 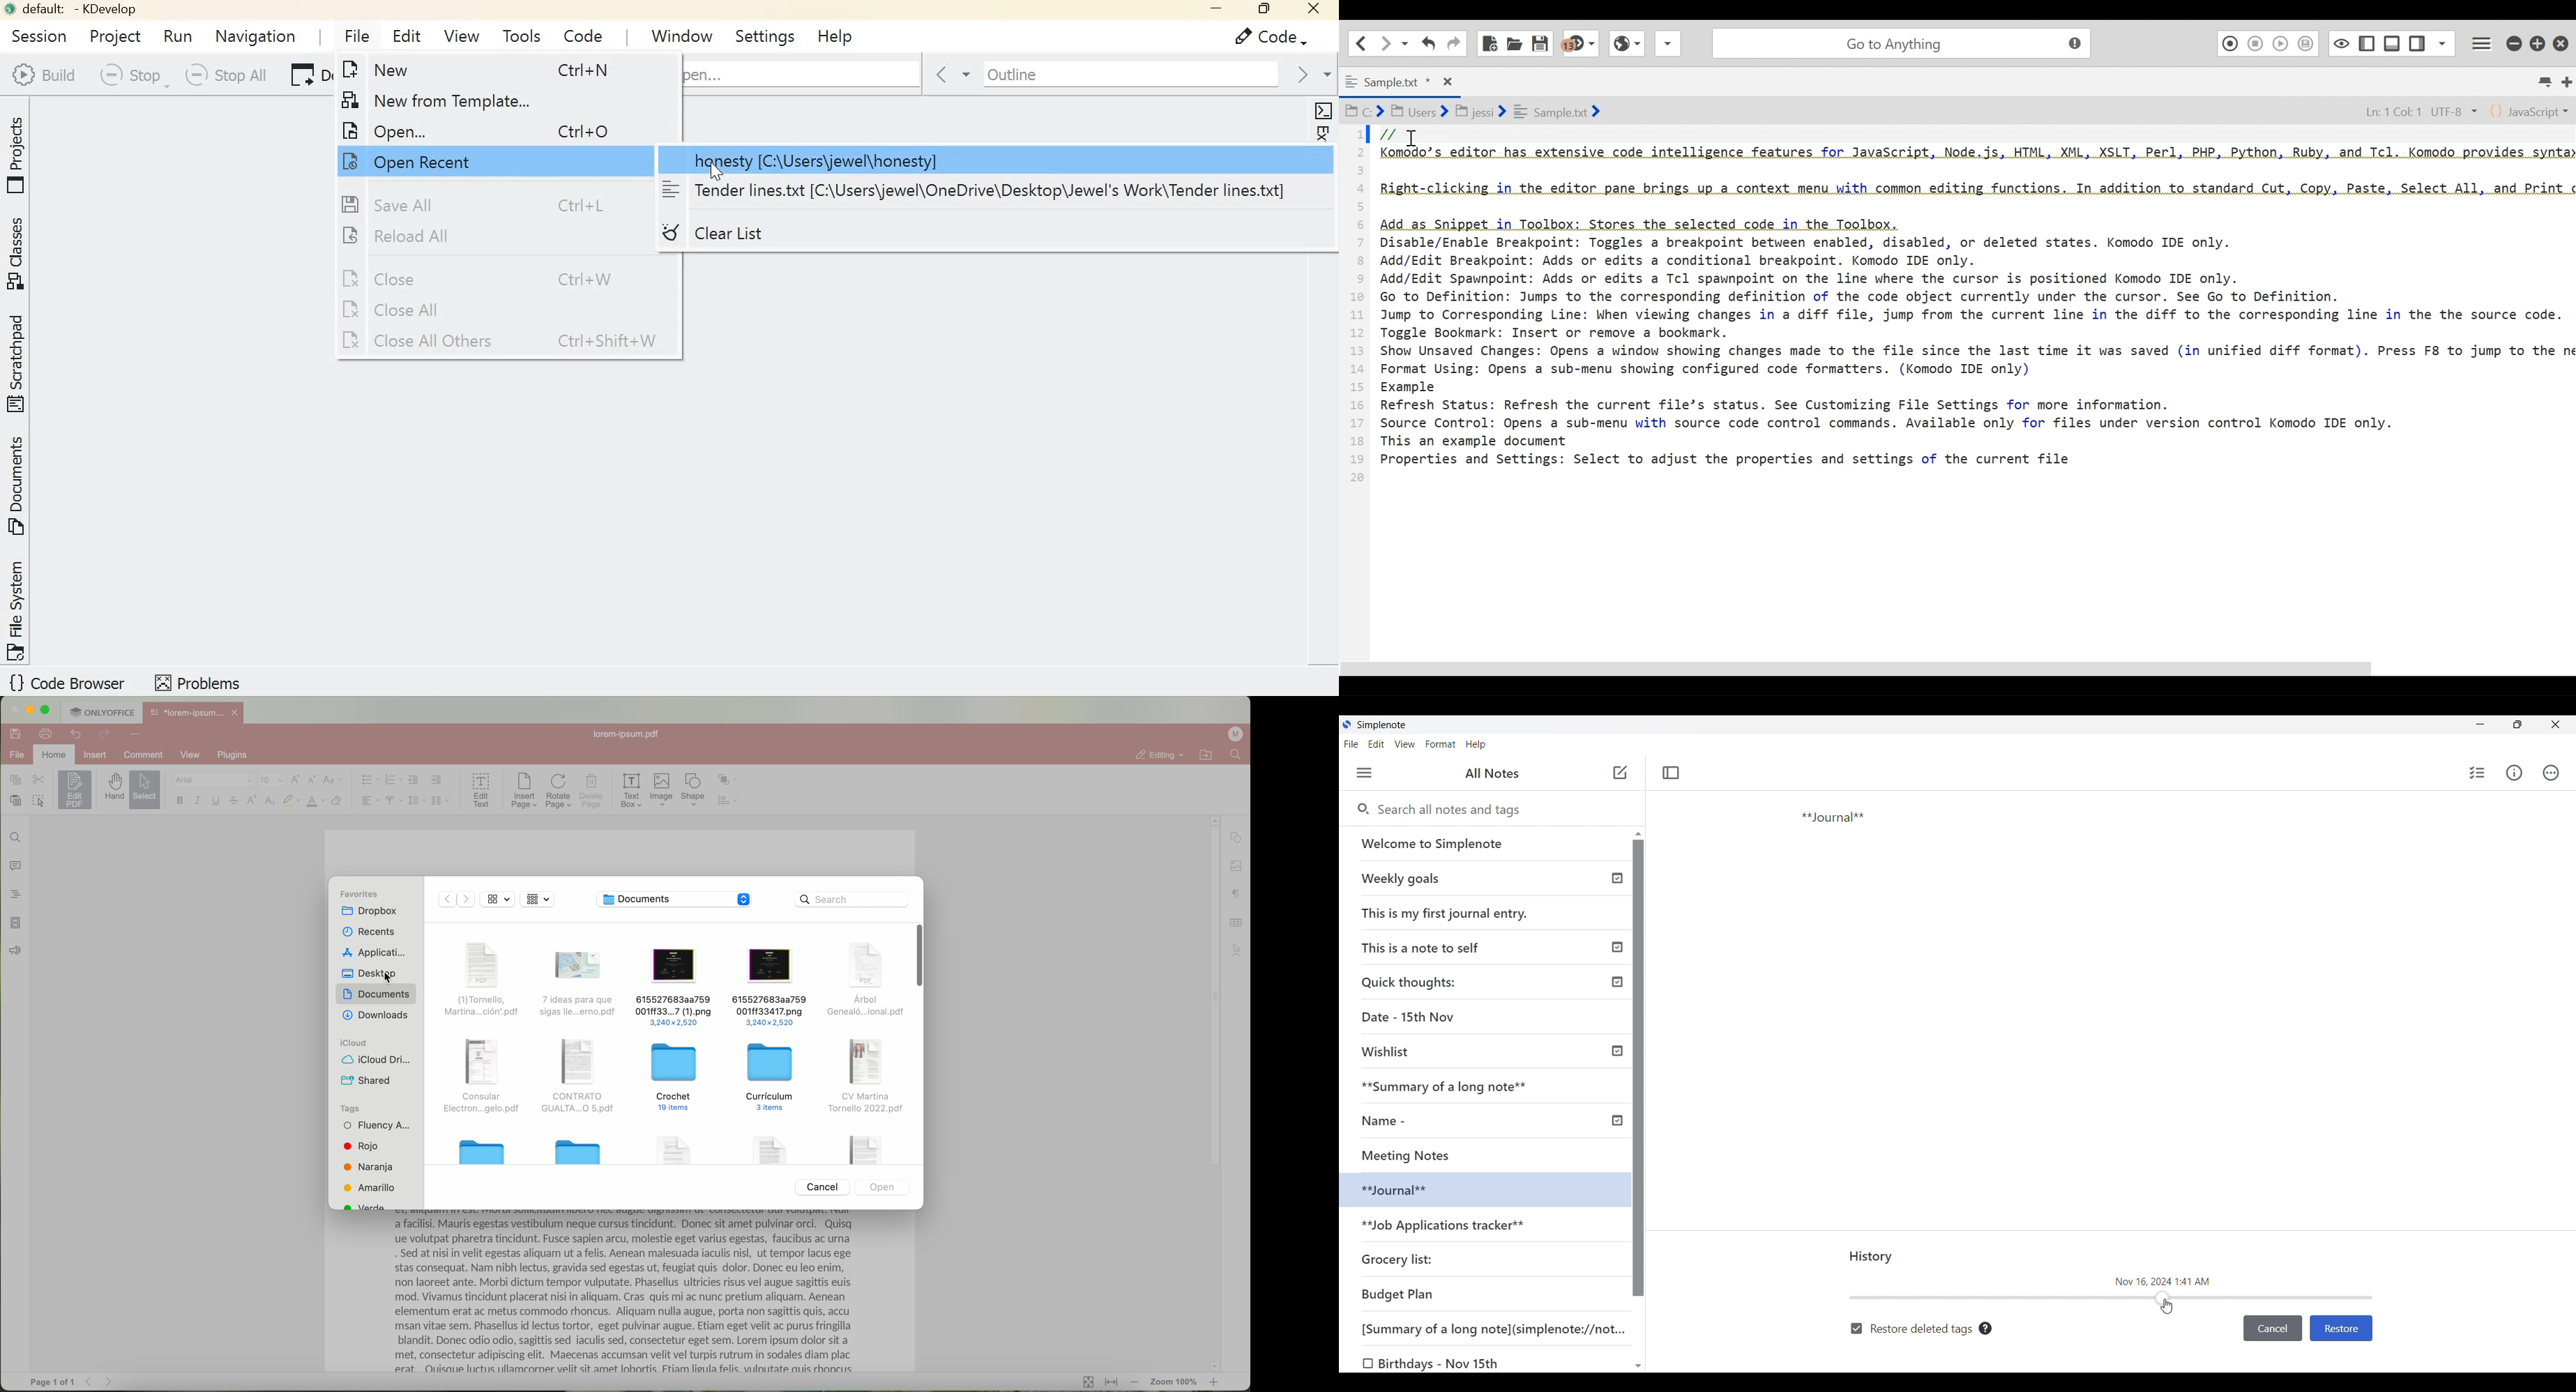 What do you see at coordinates (743, 900) in the screenshot?
I see `Stepper buttons` at bounding box center [743, 900].